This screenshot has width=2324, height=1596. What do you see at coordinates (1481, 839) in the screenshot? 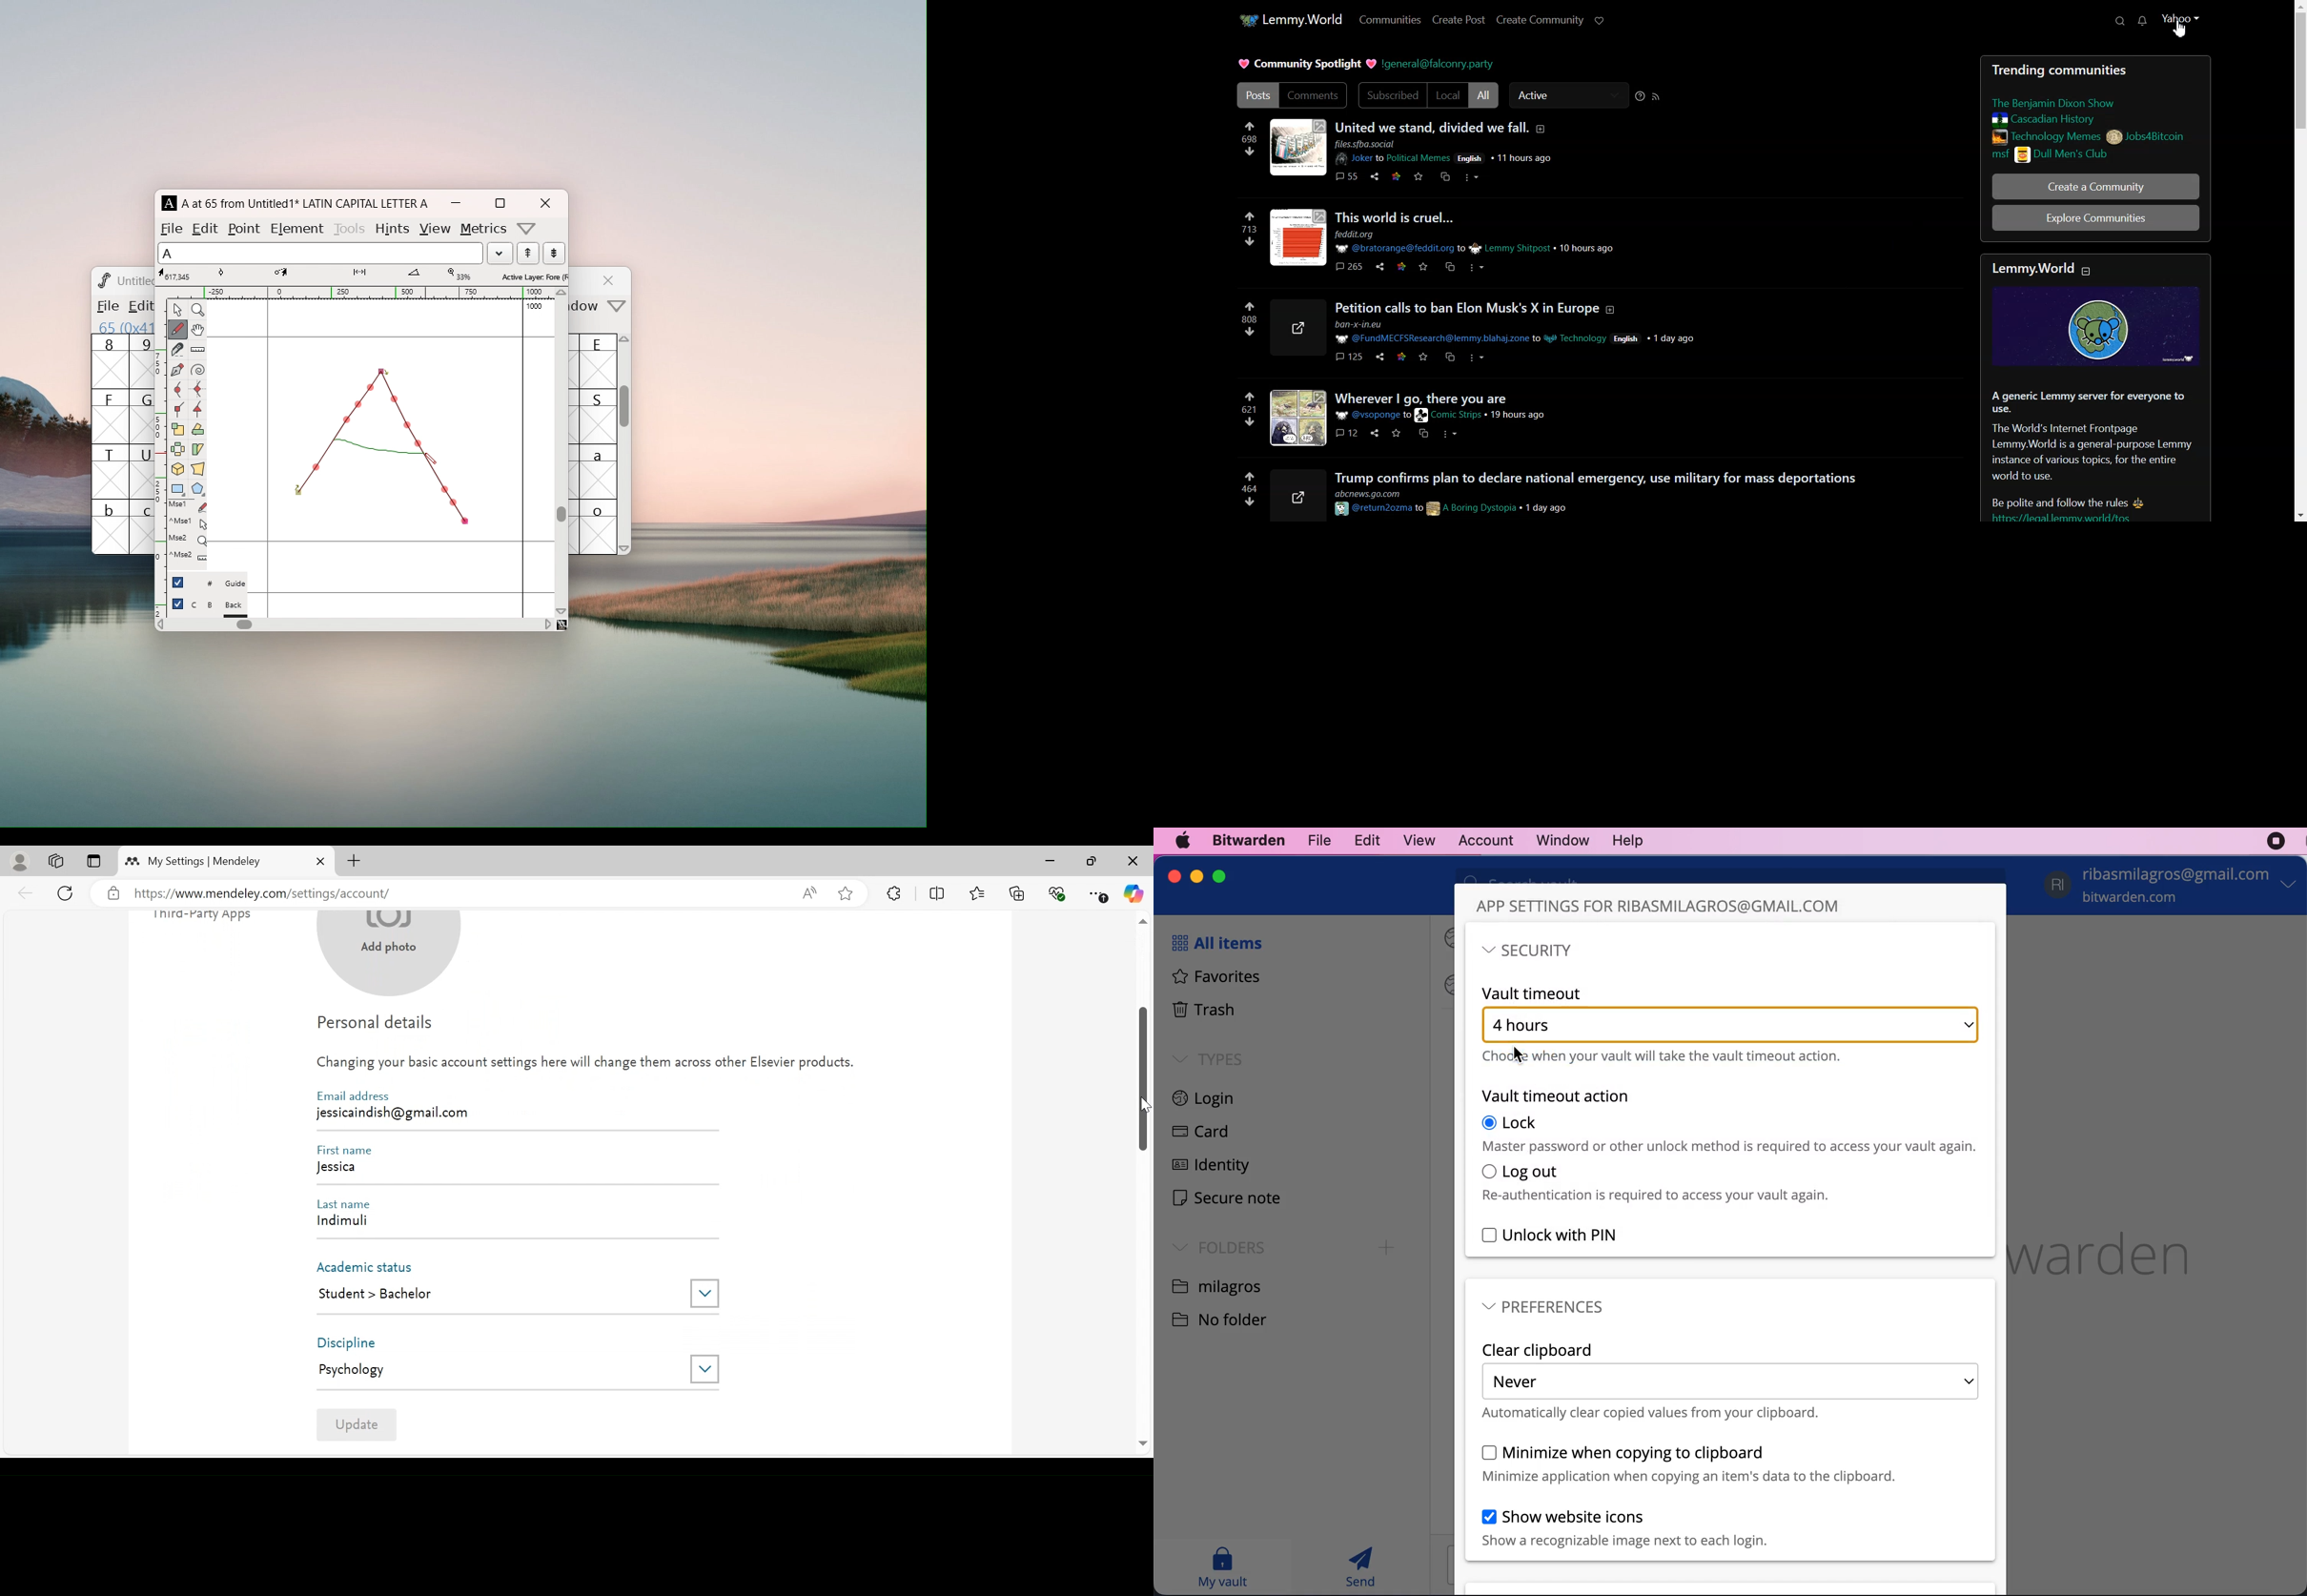
I see `account` at bounding box center [1481, 839].